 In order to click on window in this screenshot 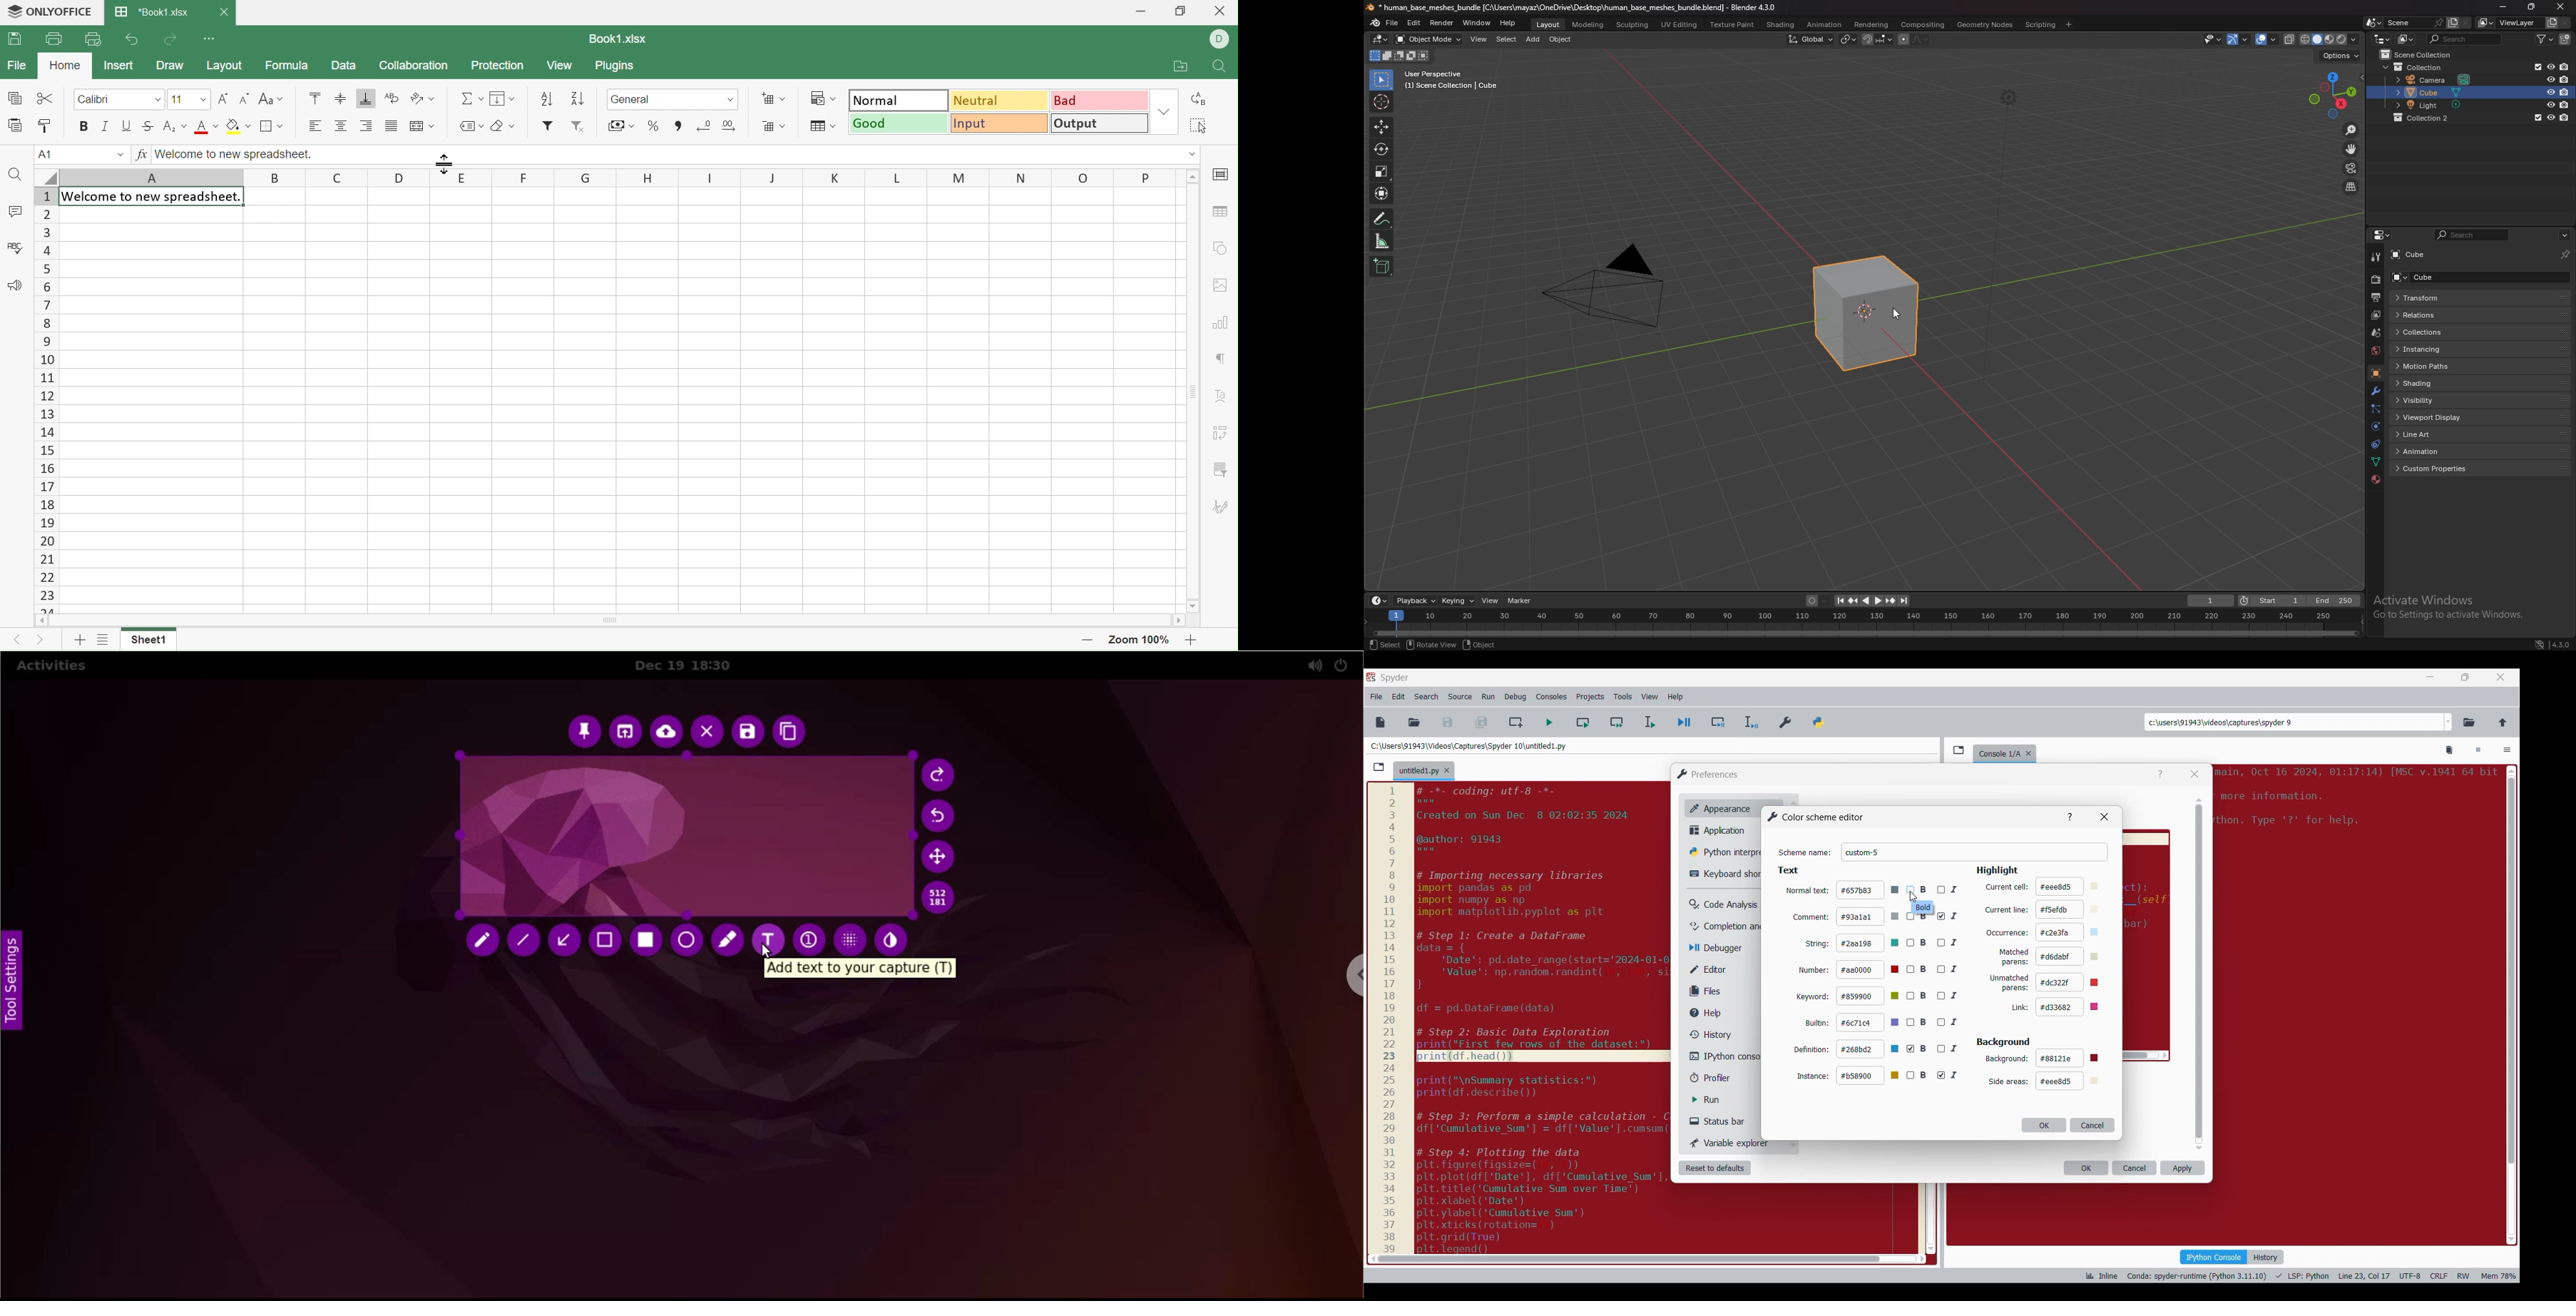, I will do `click(1477, 23)`.